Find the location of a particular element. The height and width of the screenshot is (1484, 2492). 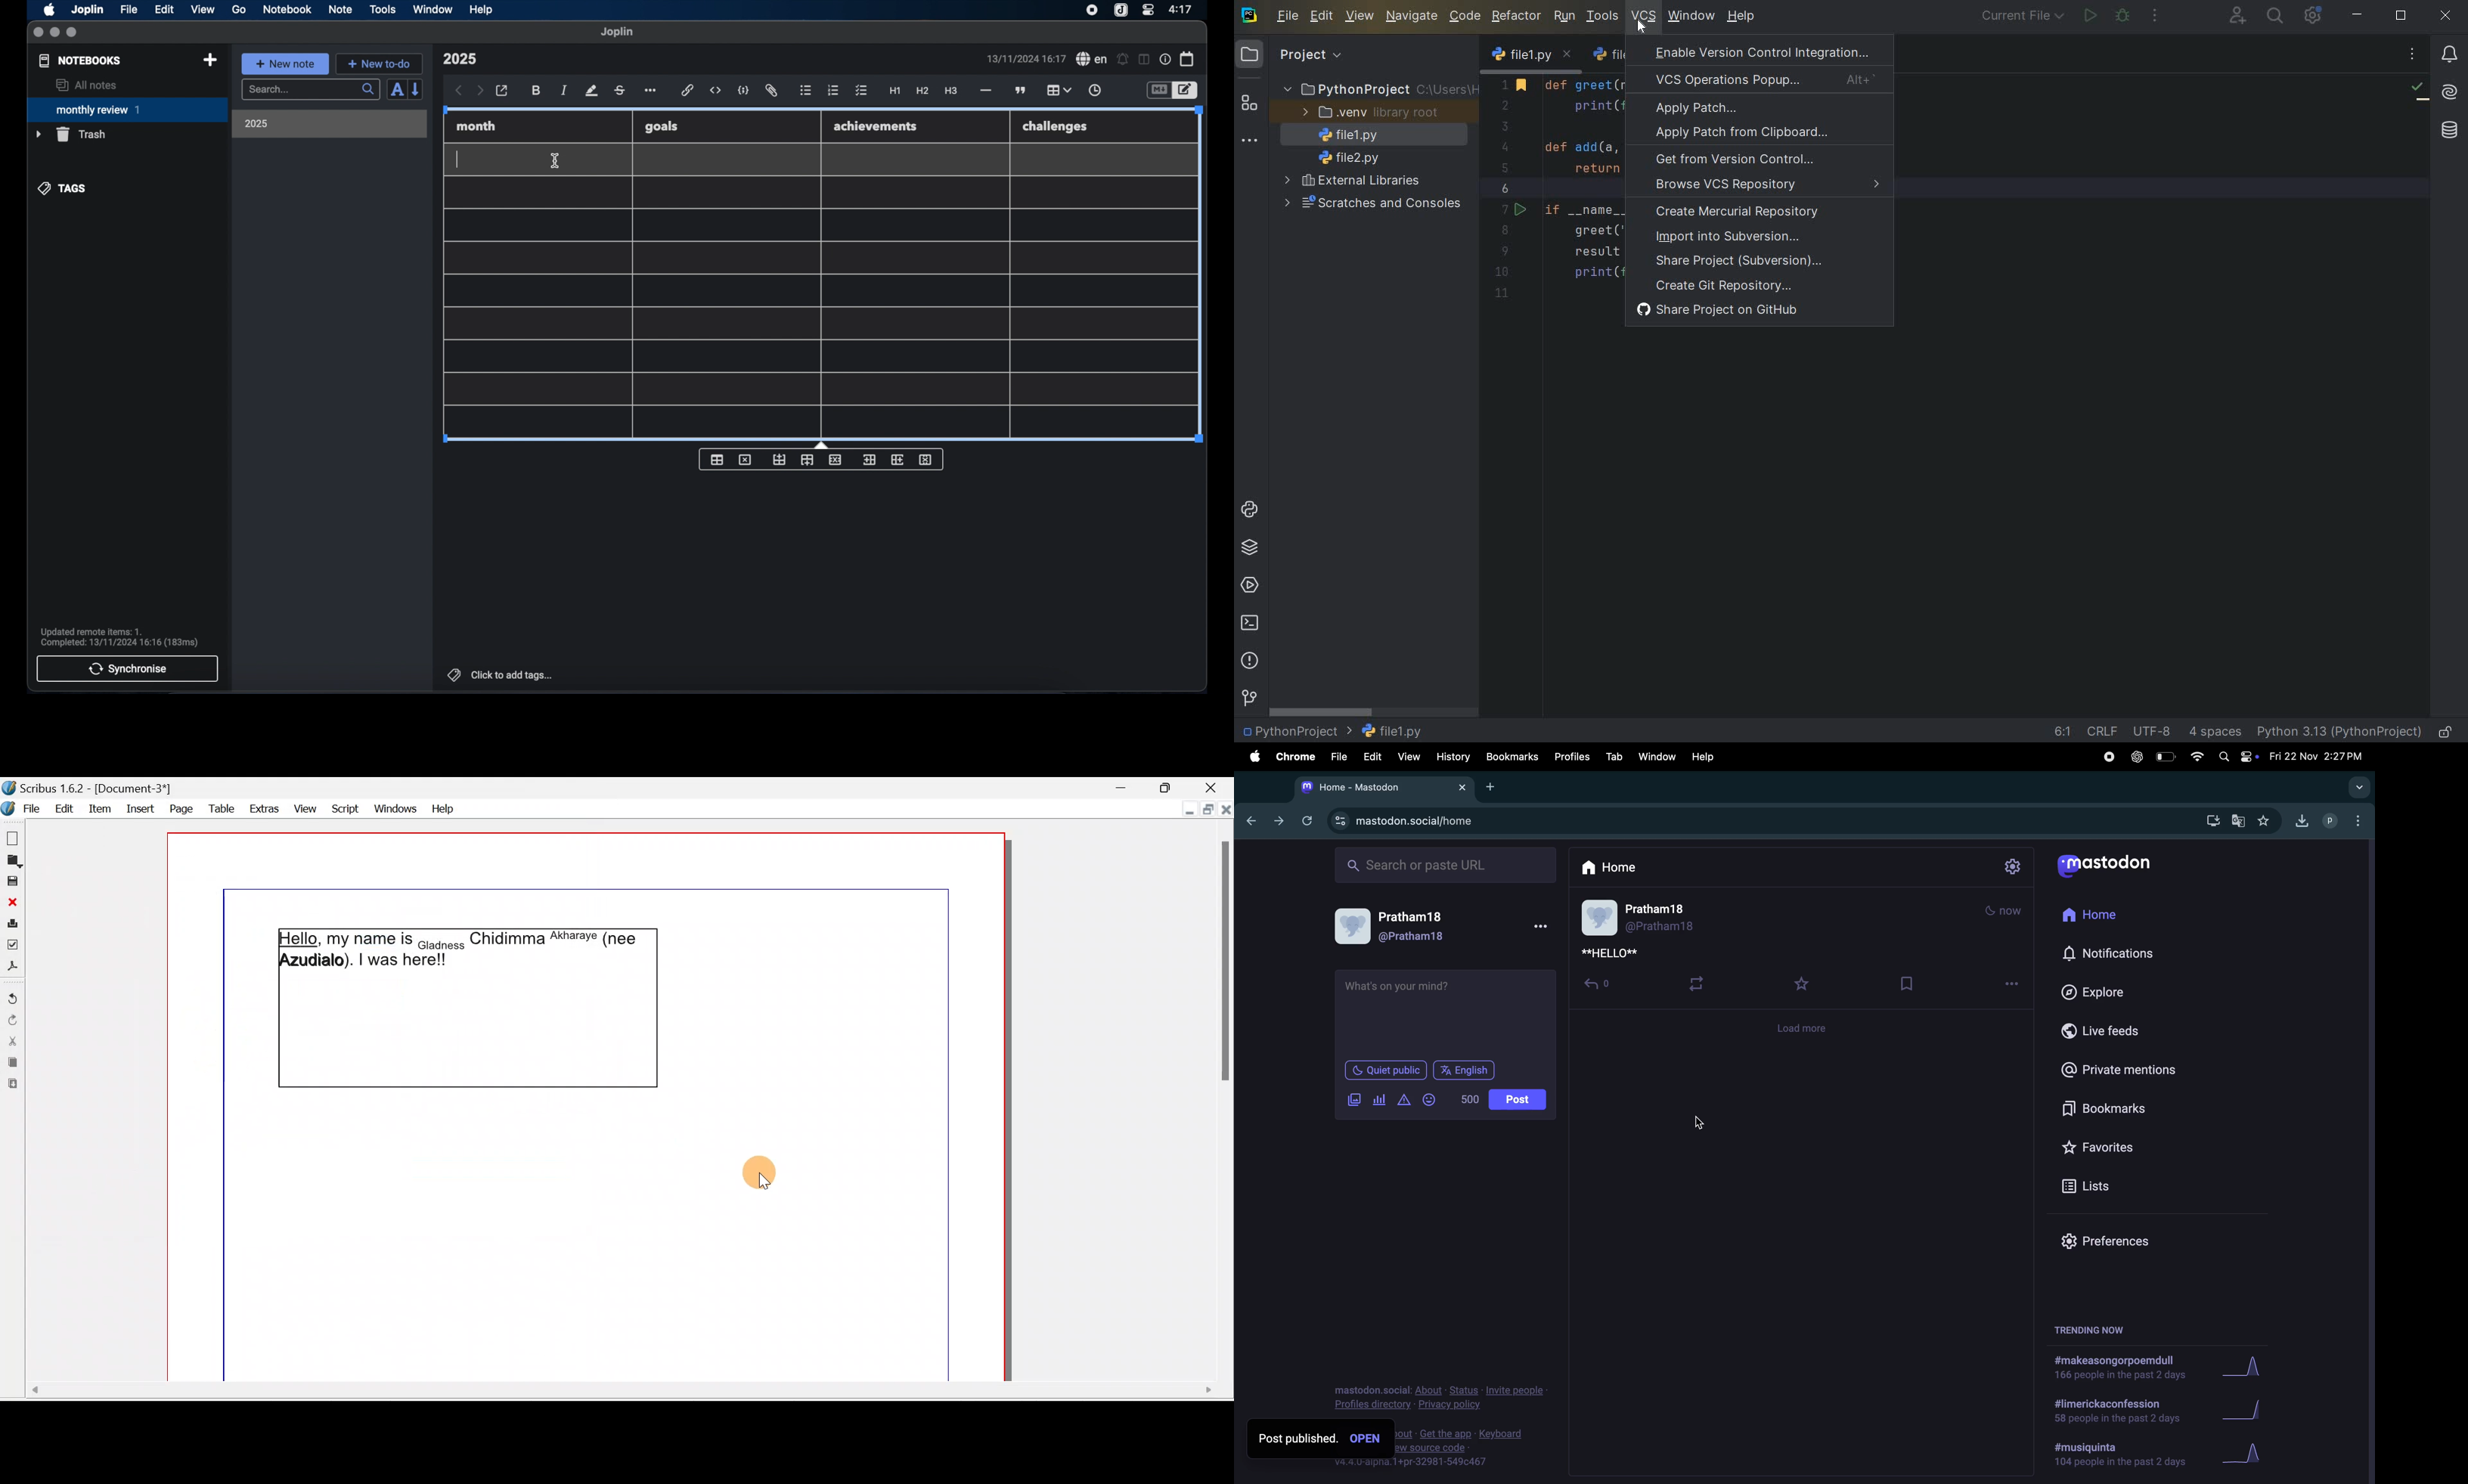

back is located at coordinates (459, 91).